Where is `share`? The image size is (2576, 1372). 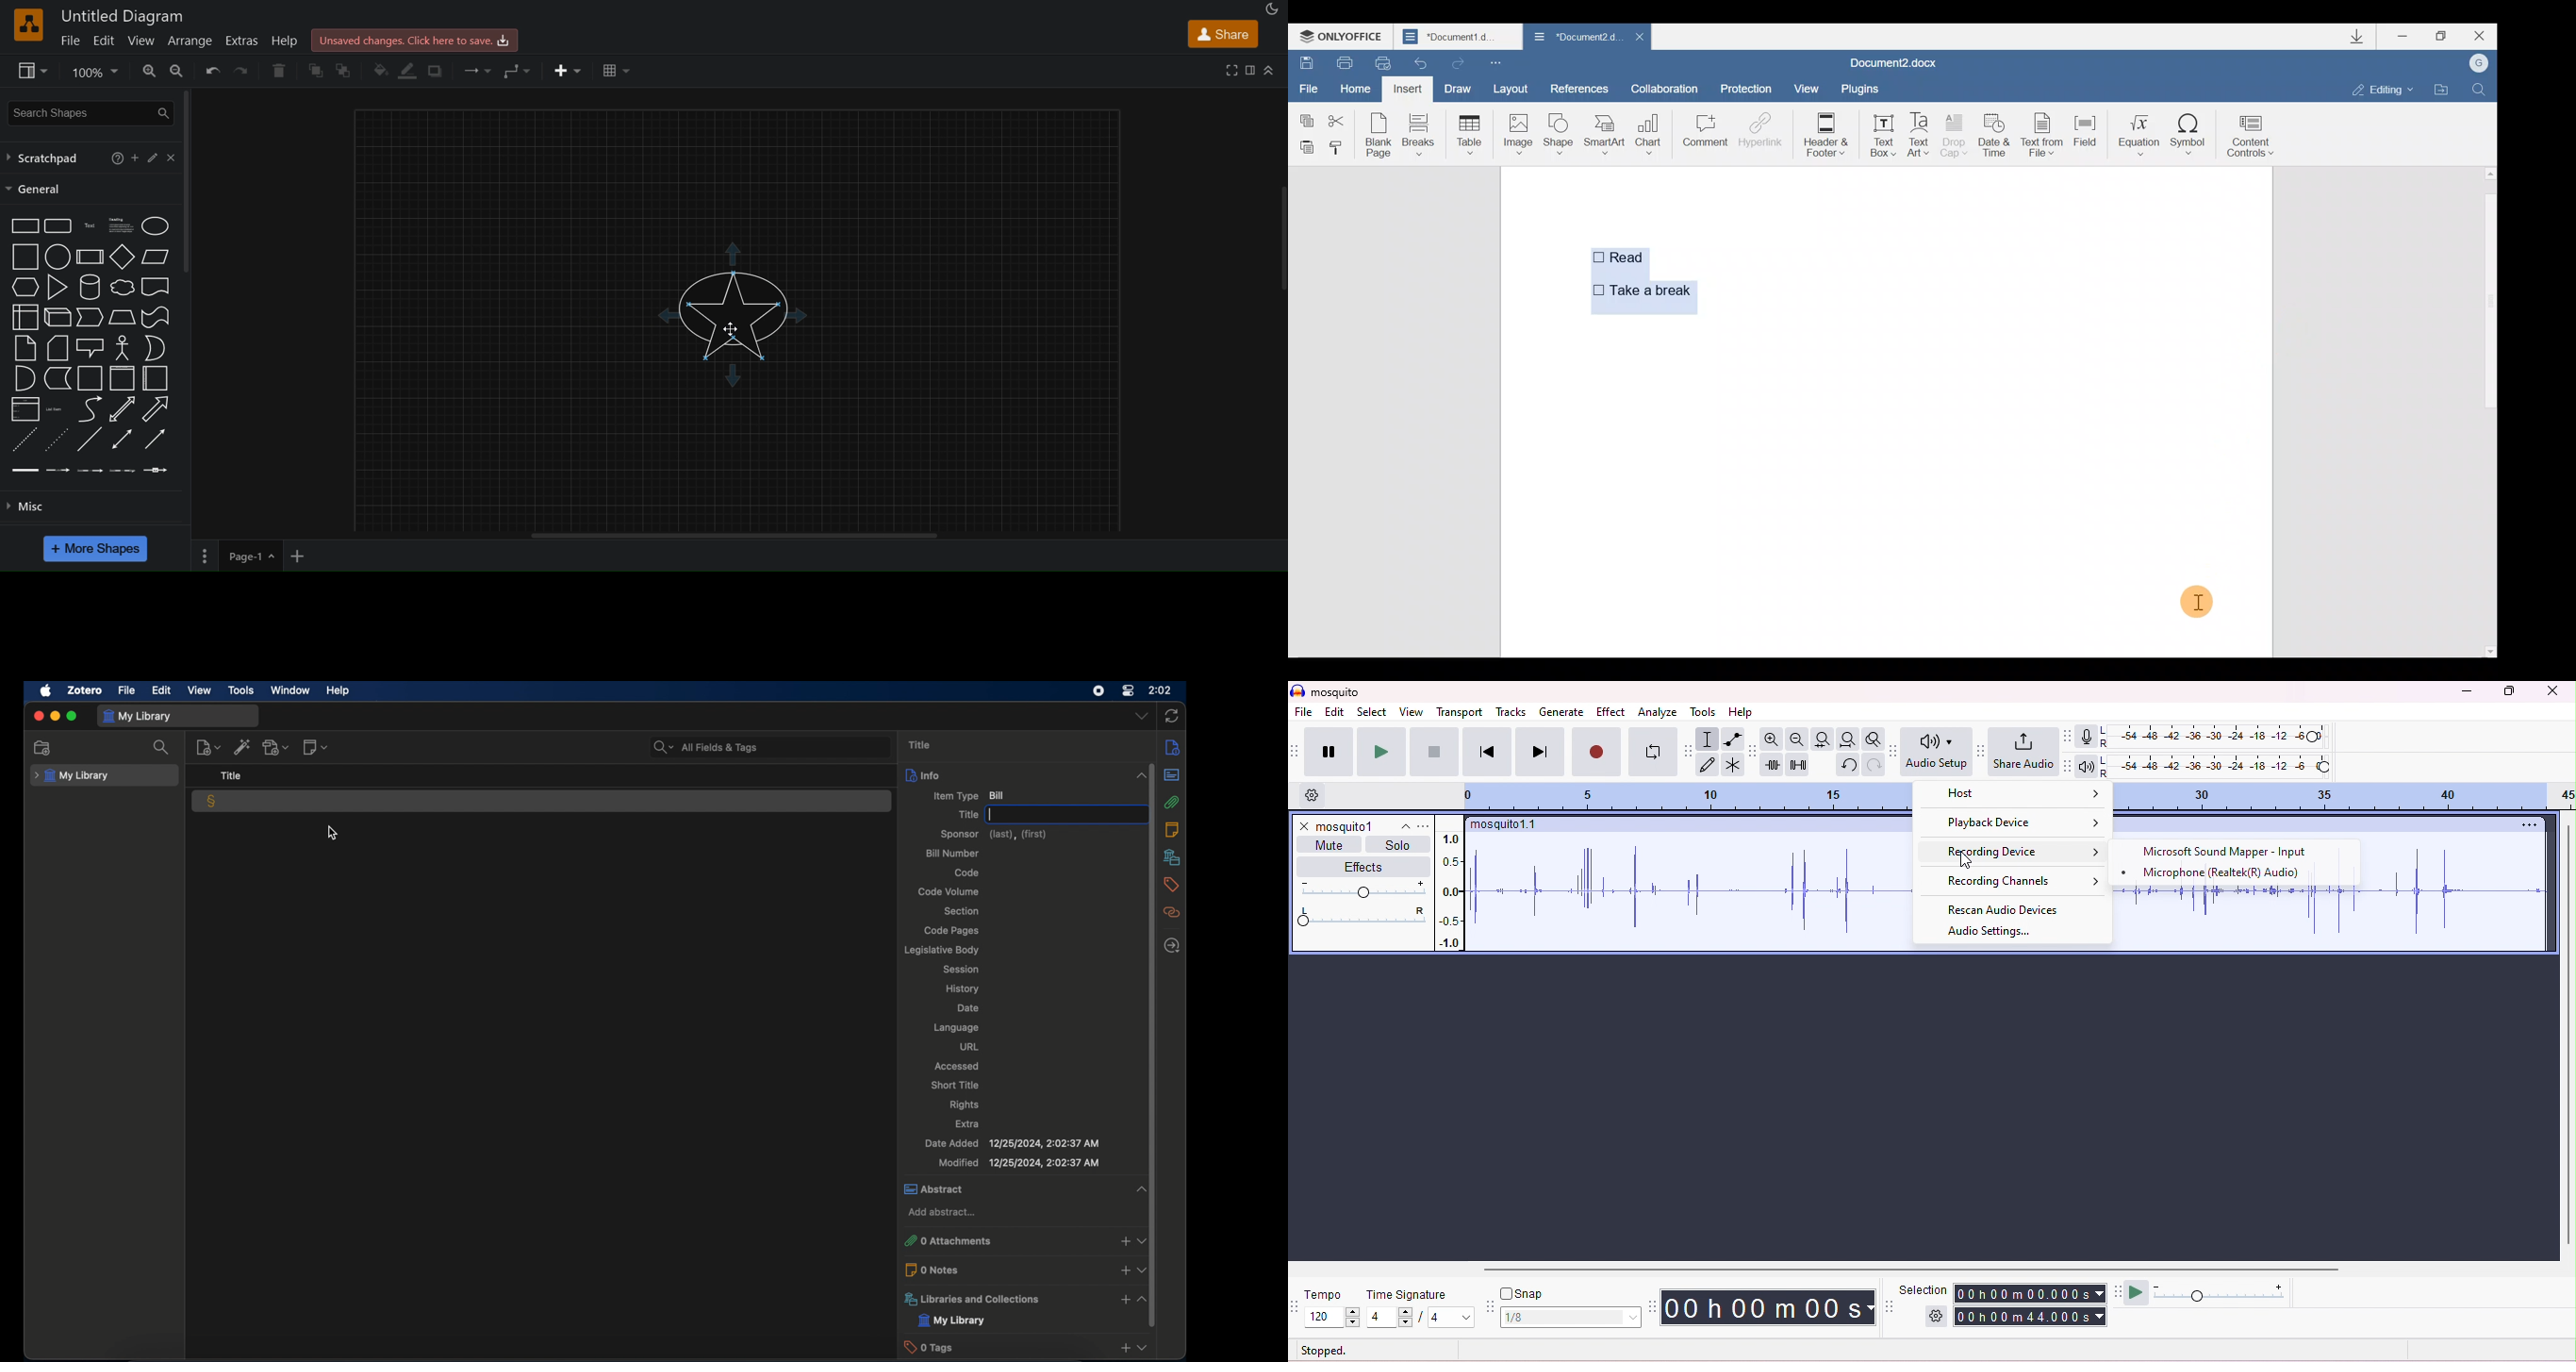
share is located at coordinates (1226, 35).